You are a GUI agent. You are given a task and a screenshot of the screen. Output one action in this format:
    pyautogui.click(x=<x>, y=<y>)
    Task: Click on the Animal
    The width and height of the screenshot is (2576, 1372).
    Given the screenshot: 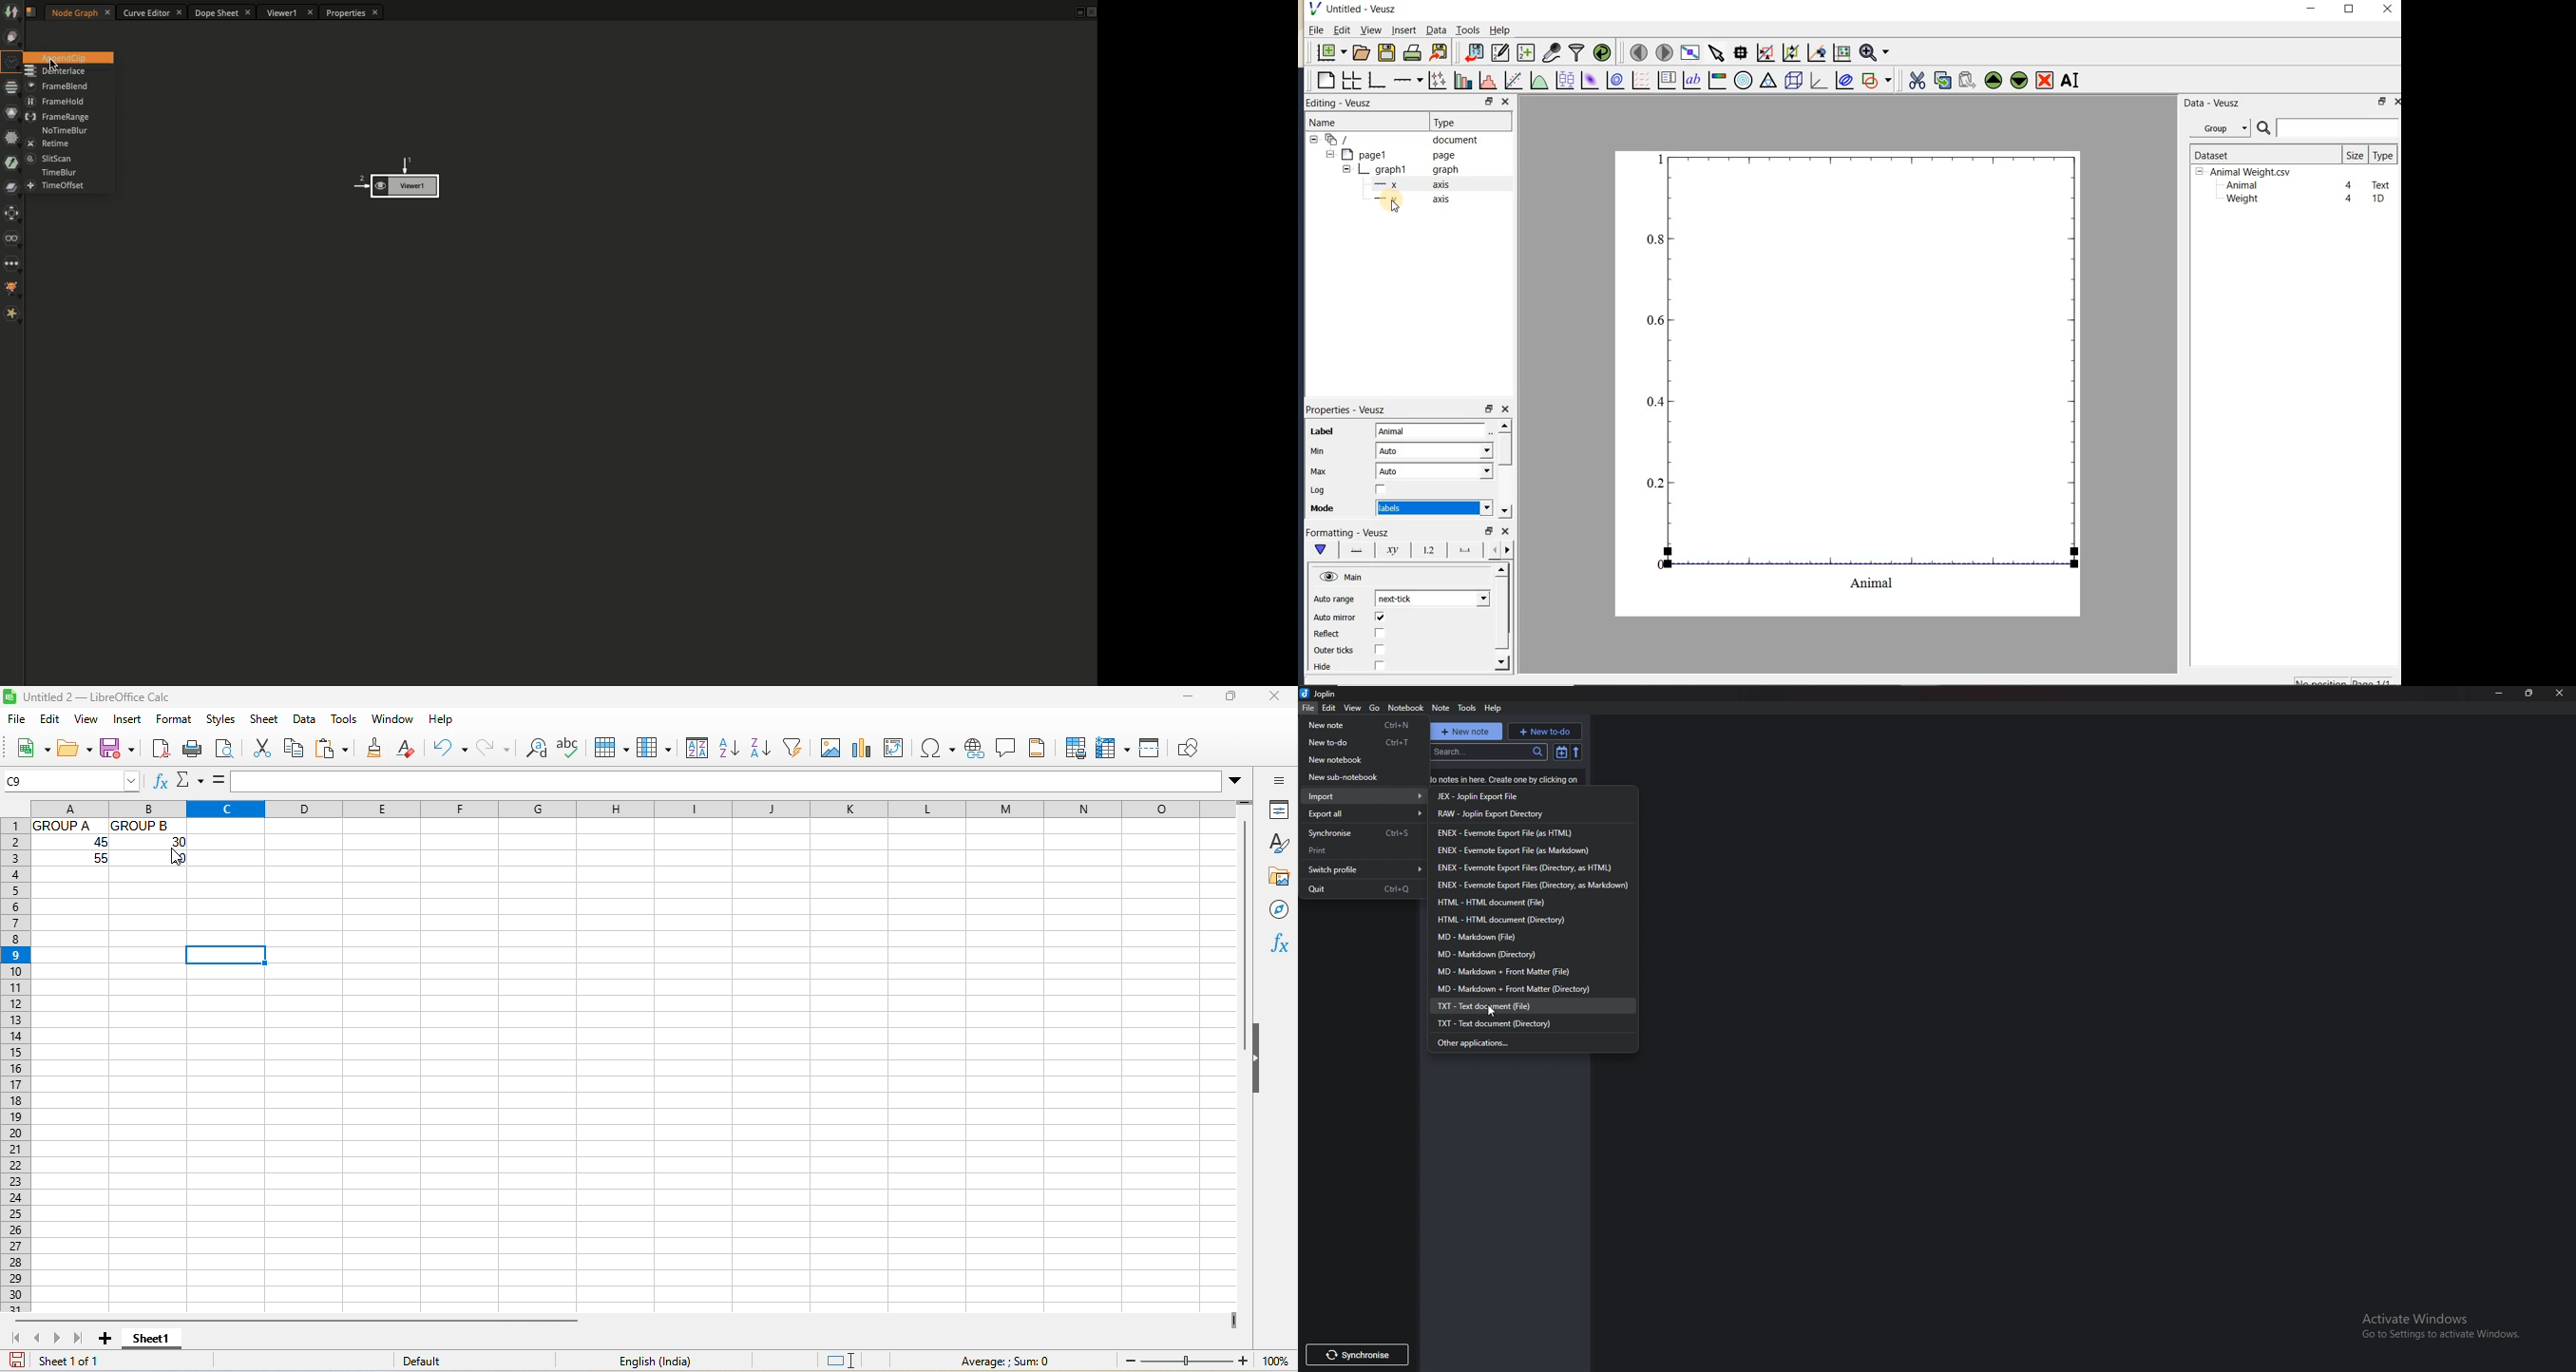 What is the action you would take?
    pyautogui.click(x=1432, y=432)
    